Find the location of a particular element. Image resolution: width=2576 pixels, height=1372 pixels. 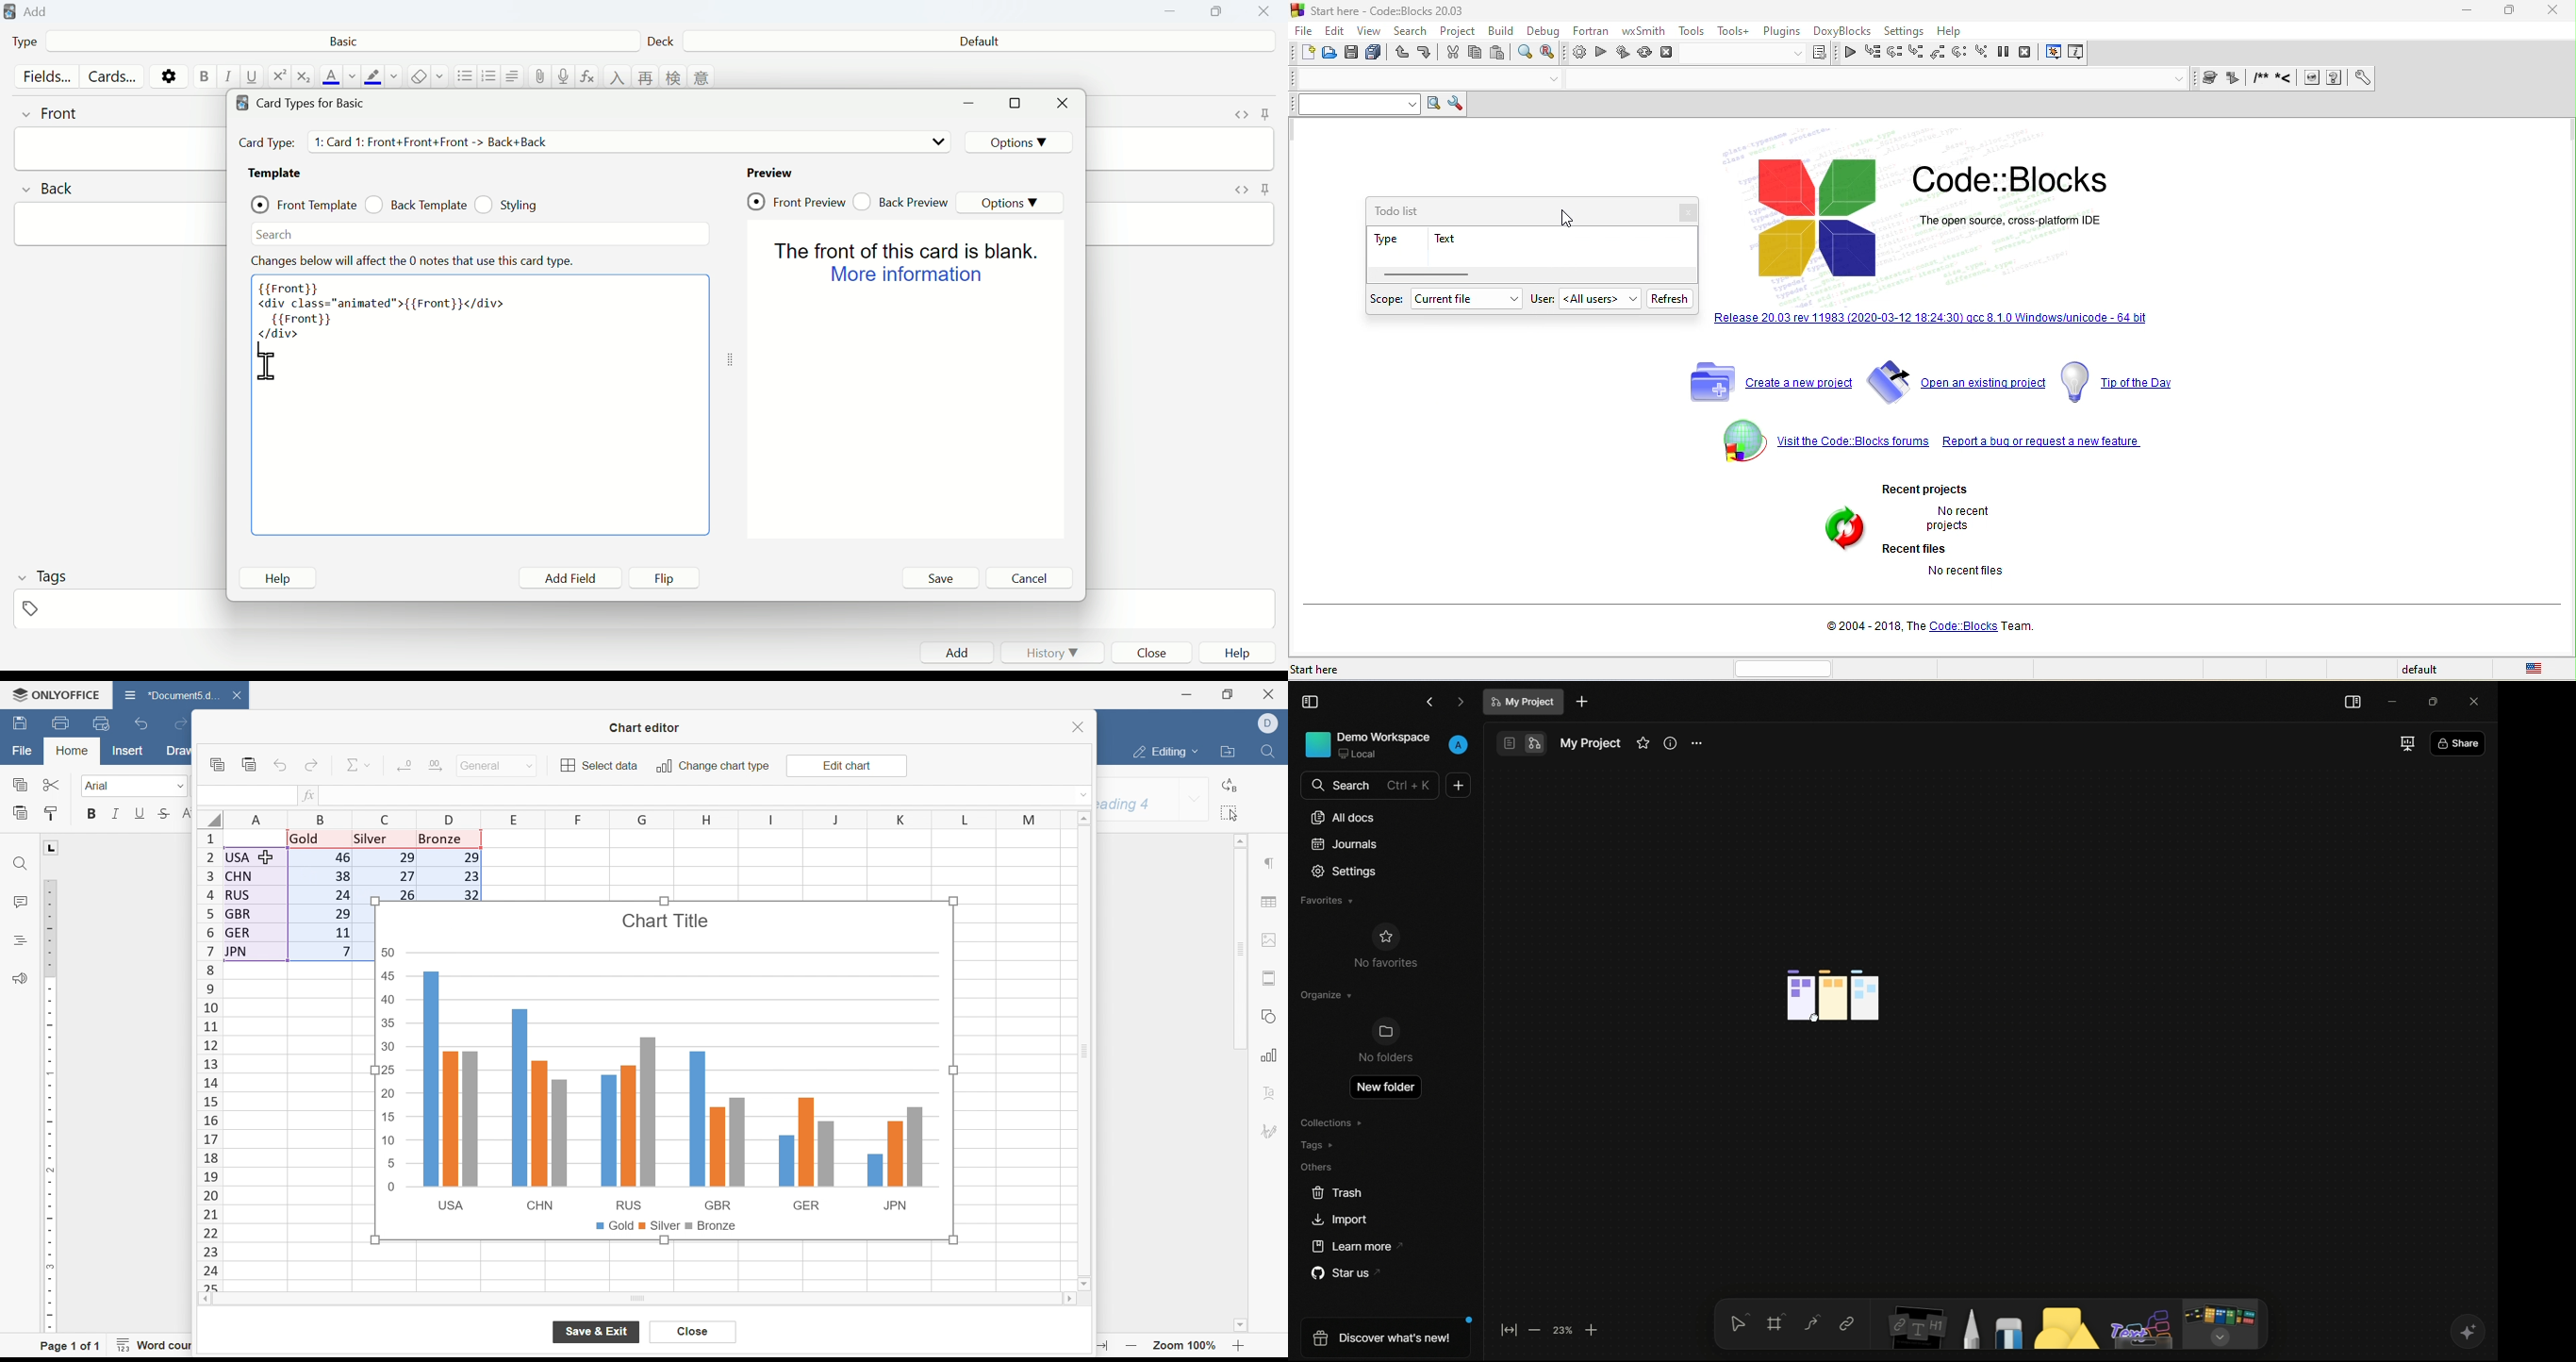

notes is located at coordinates (1917, 1327).